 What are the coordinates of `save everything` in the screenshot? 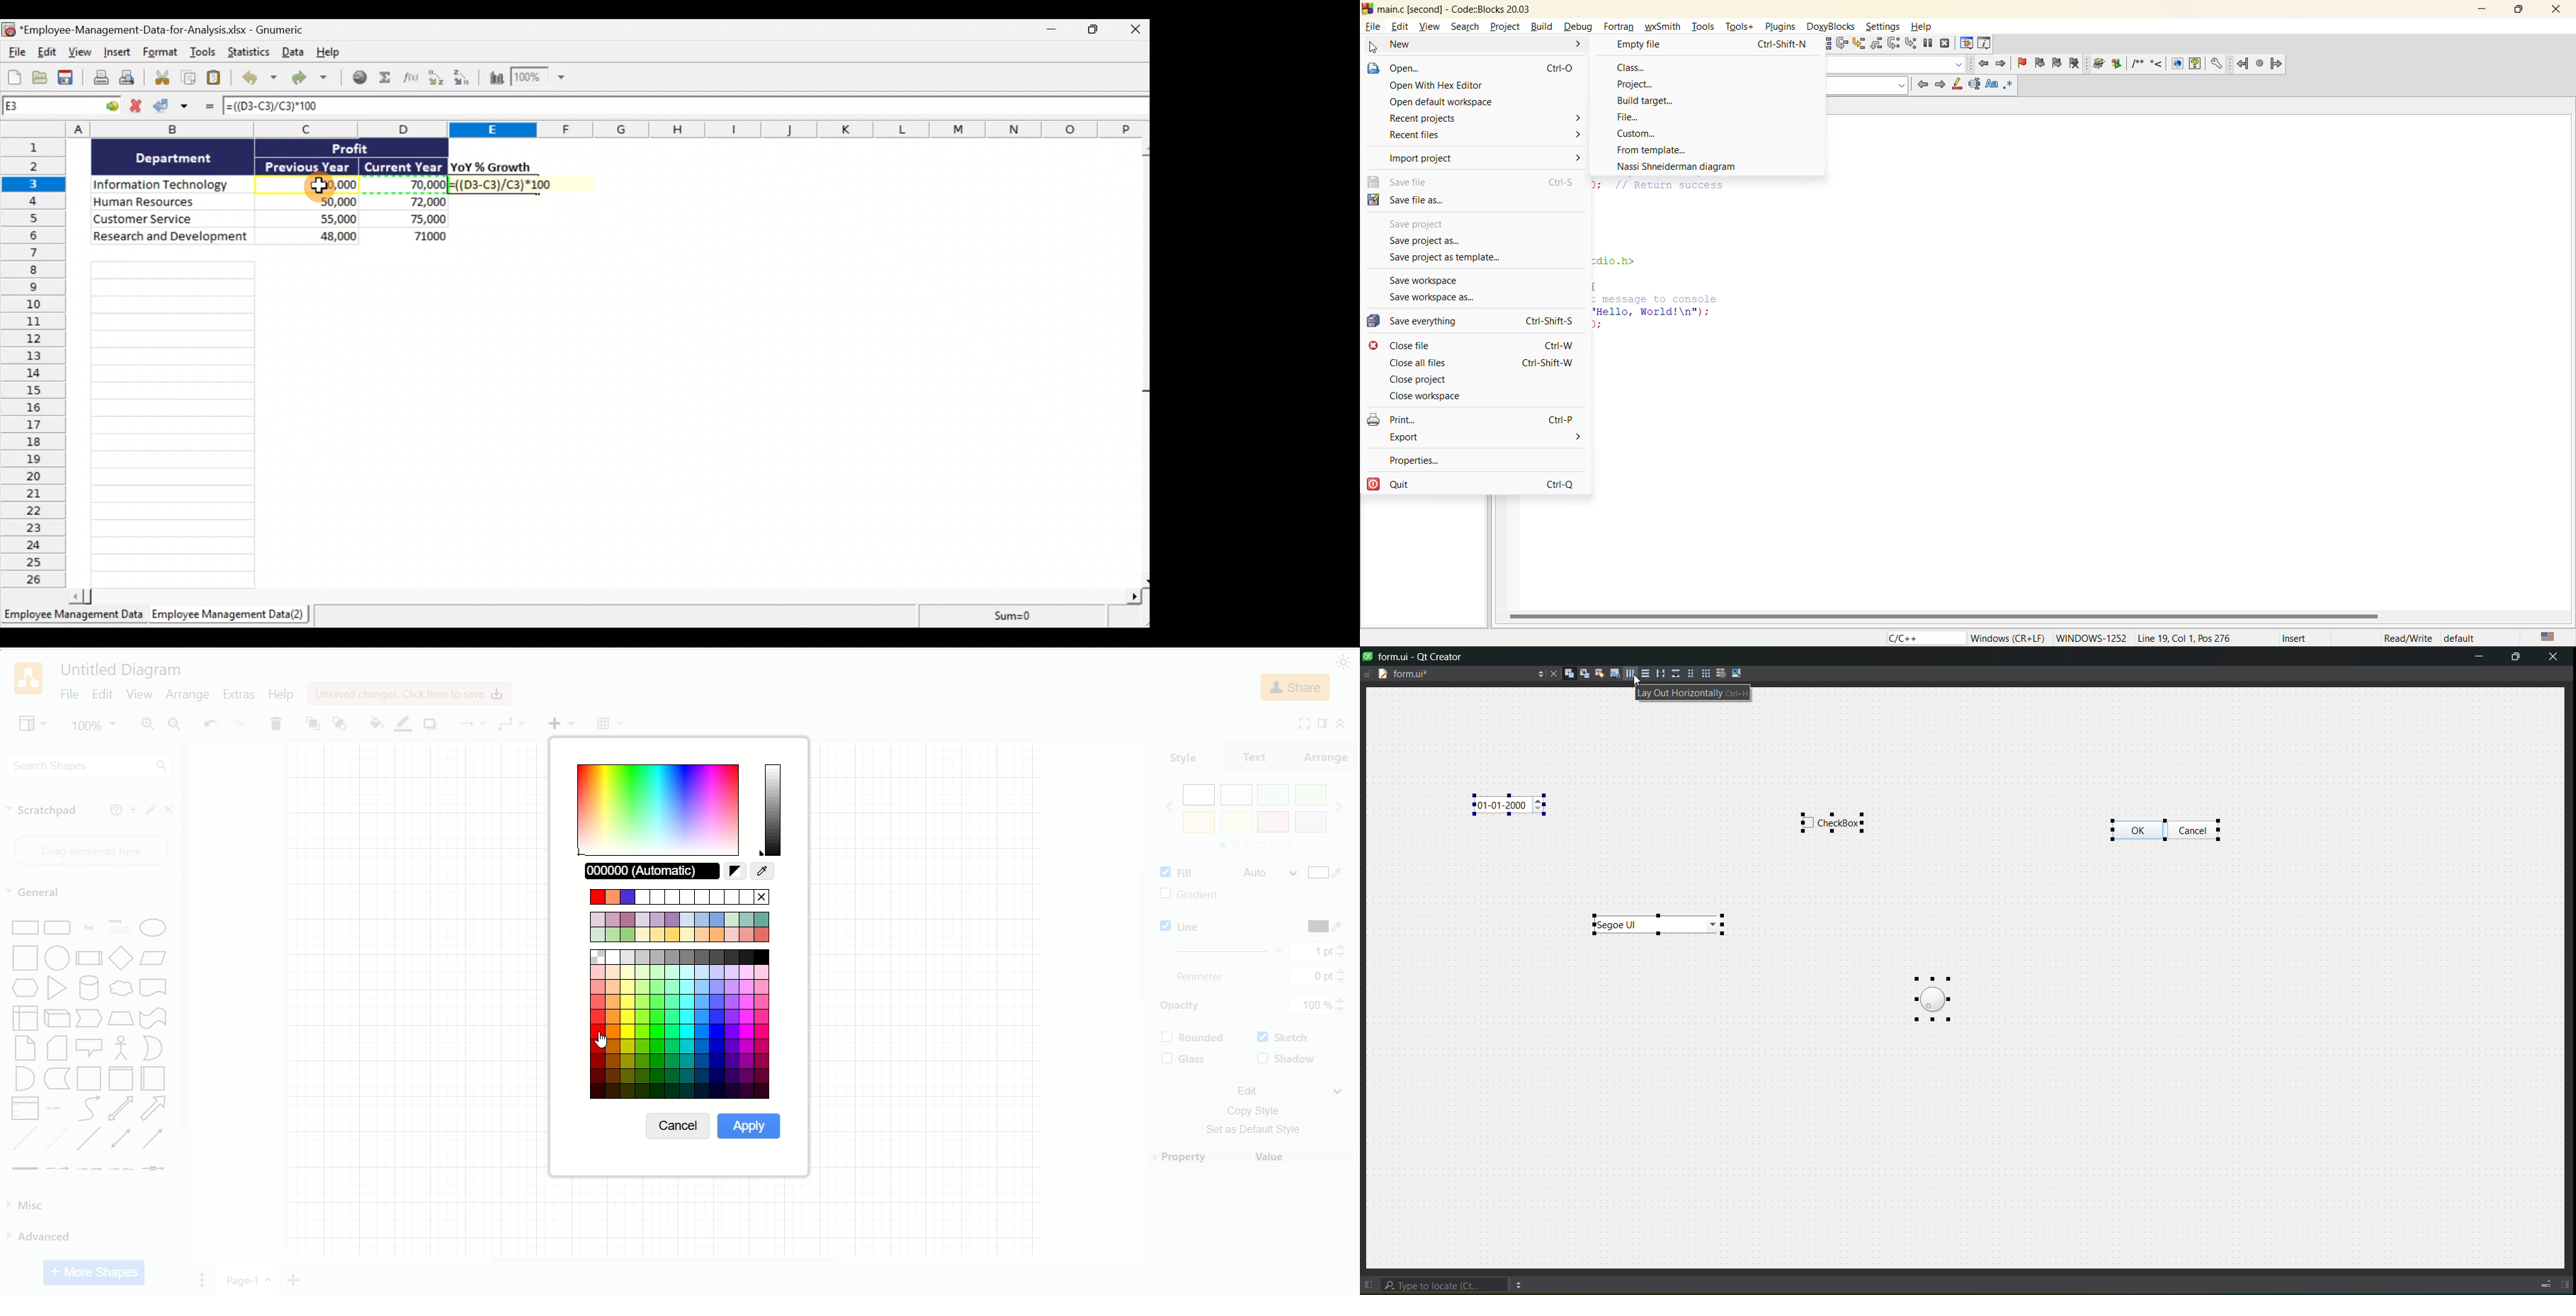 It's located at (1420, 322).